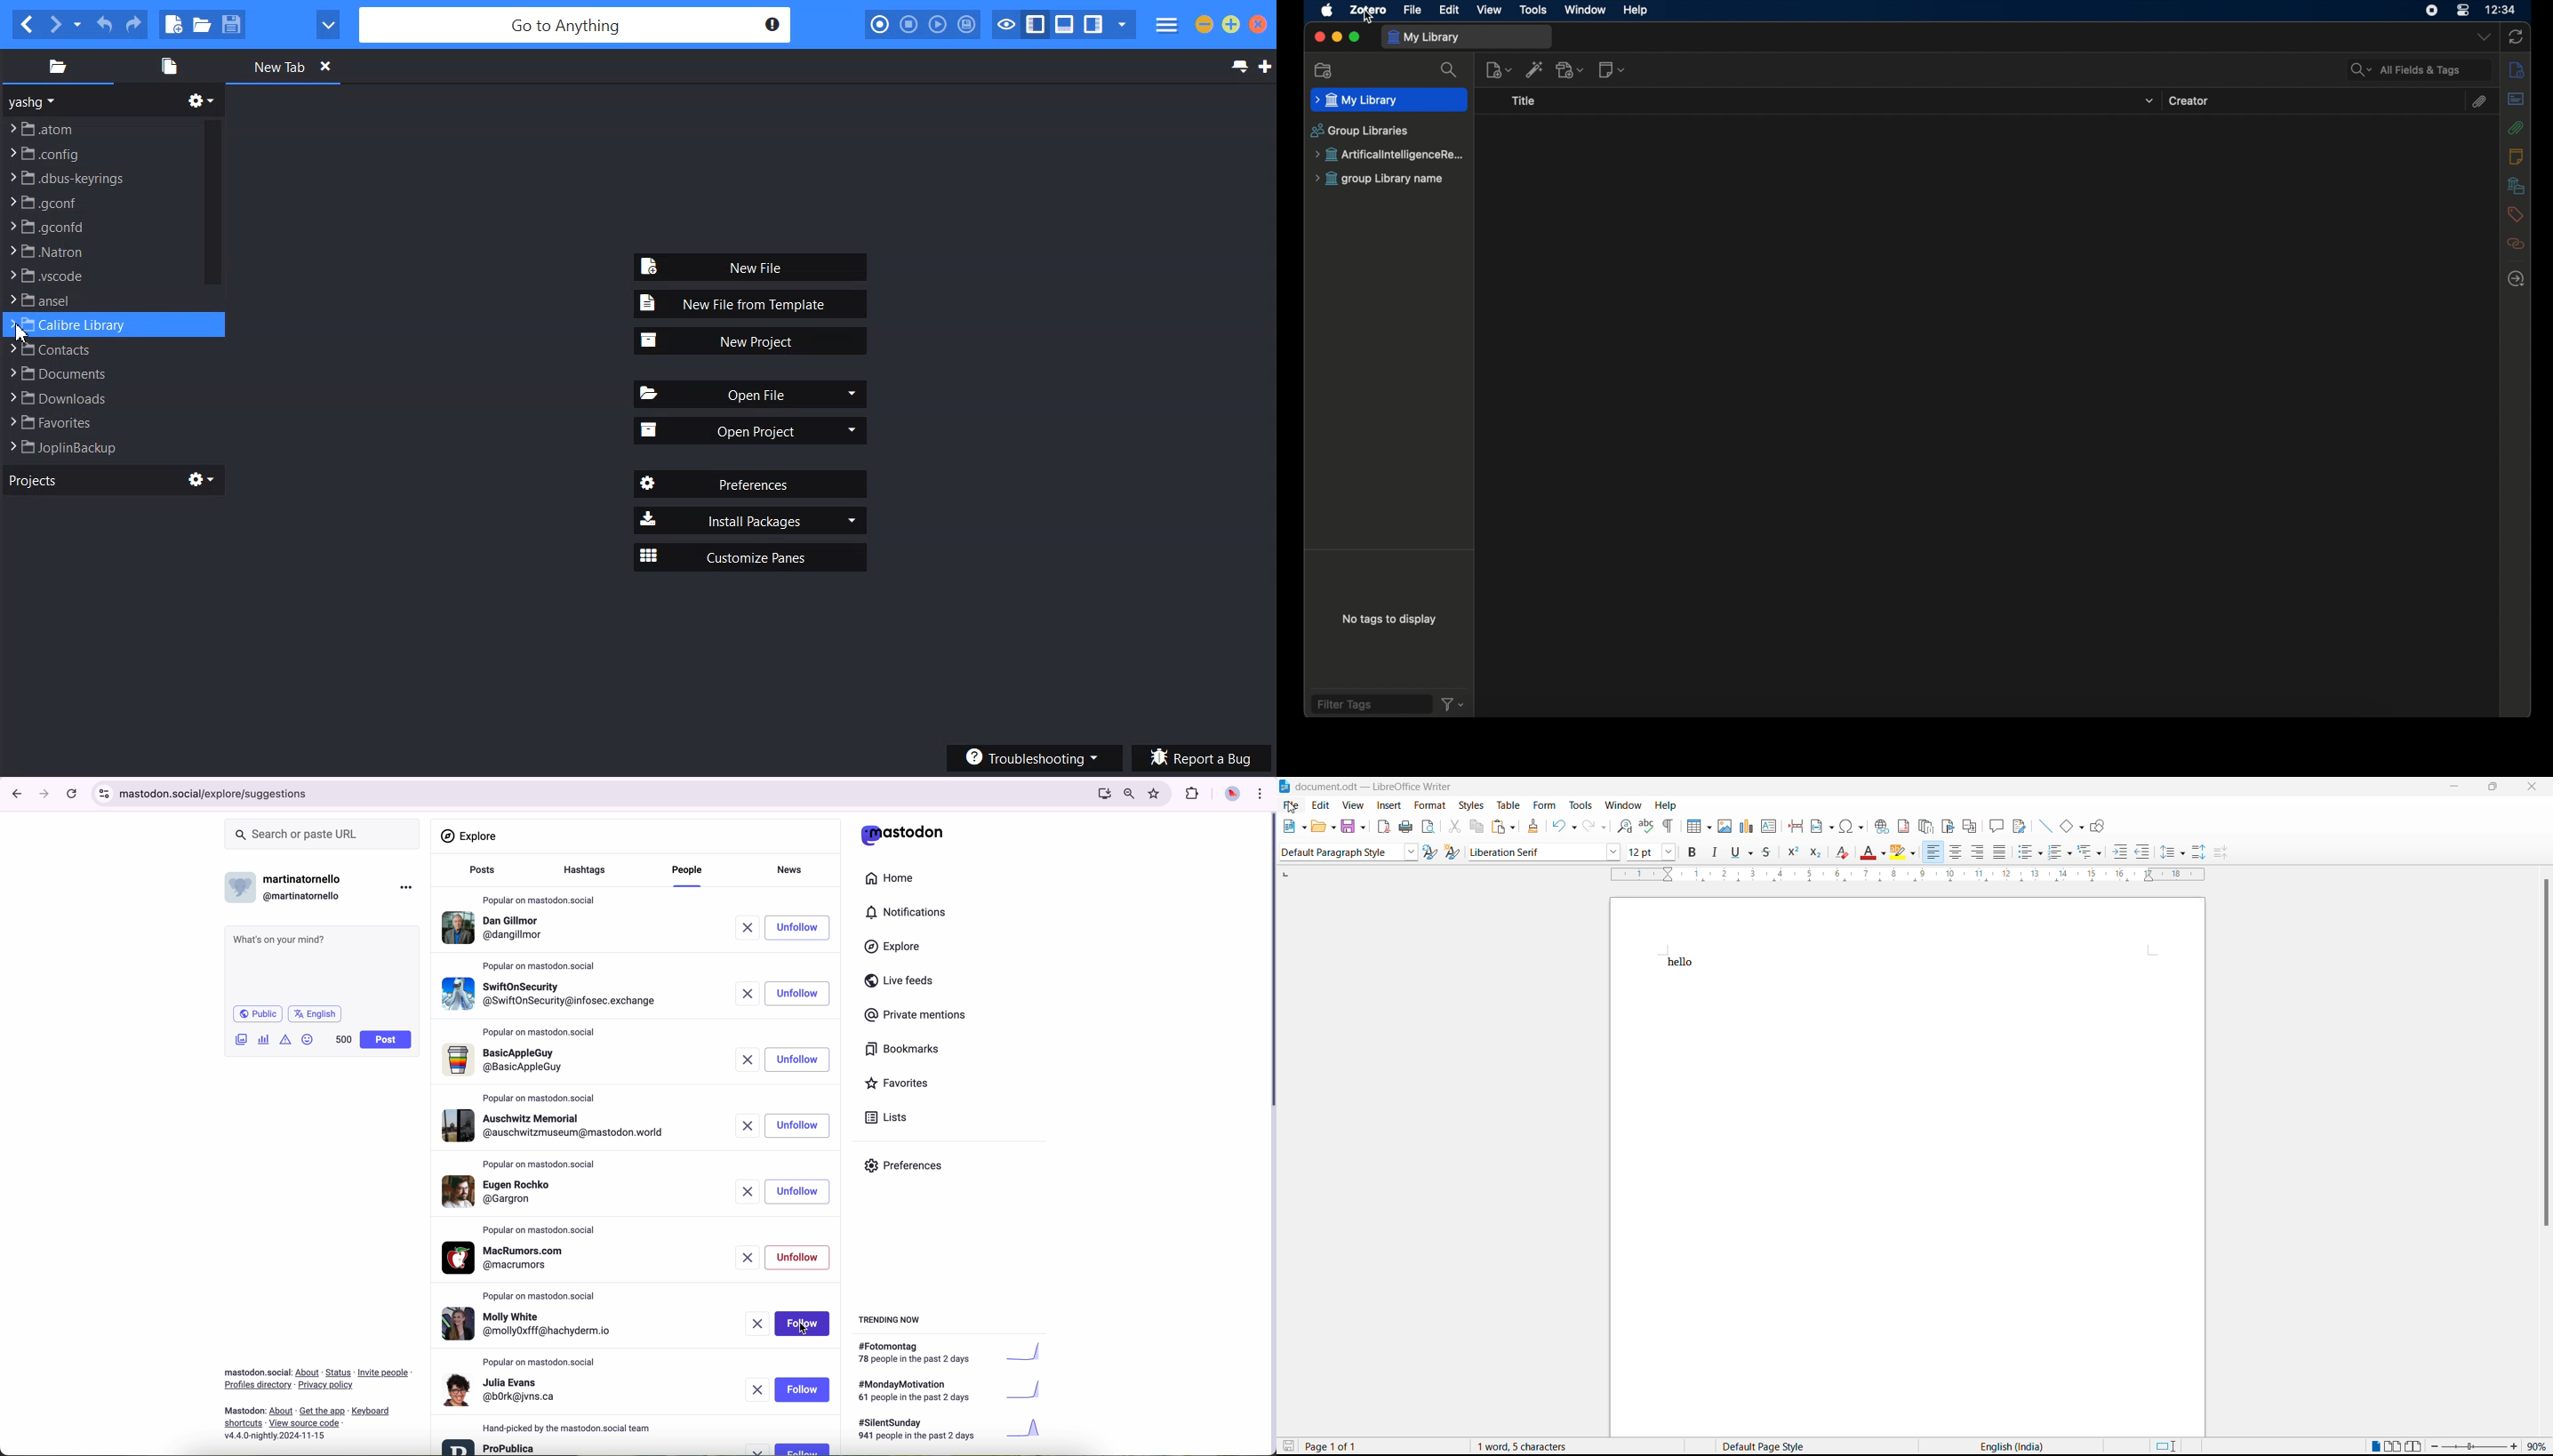 The width and height of the screenshot is (2576, 1456). Describe the element at coordinates (288, 885) in the screenshot. I see `username` at that location.